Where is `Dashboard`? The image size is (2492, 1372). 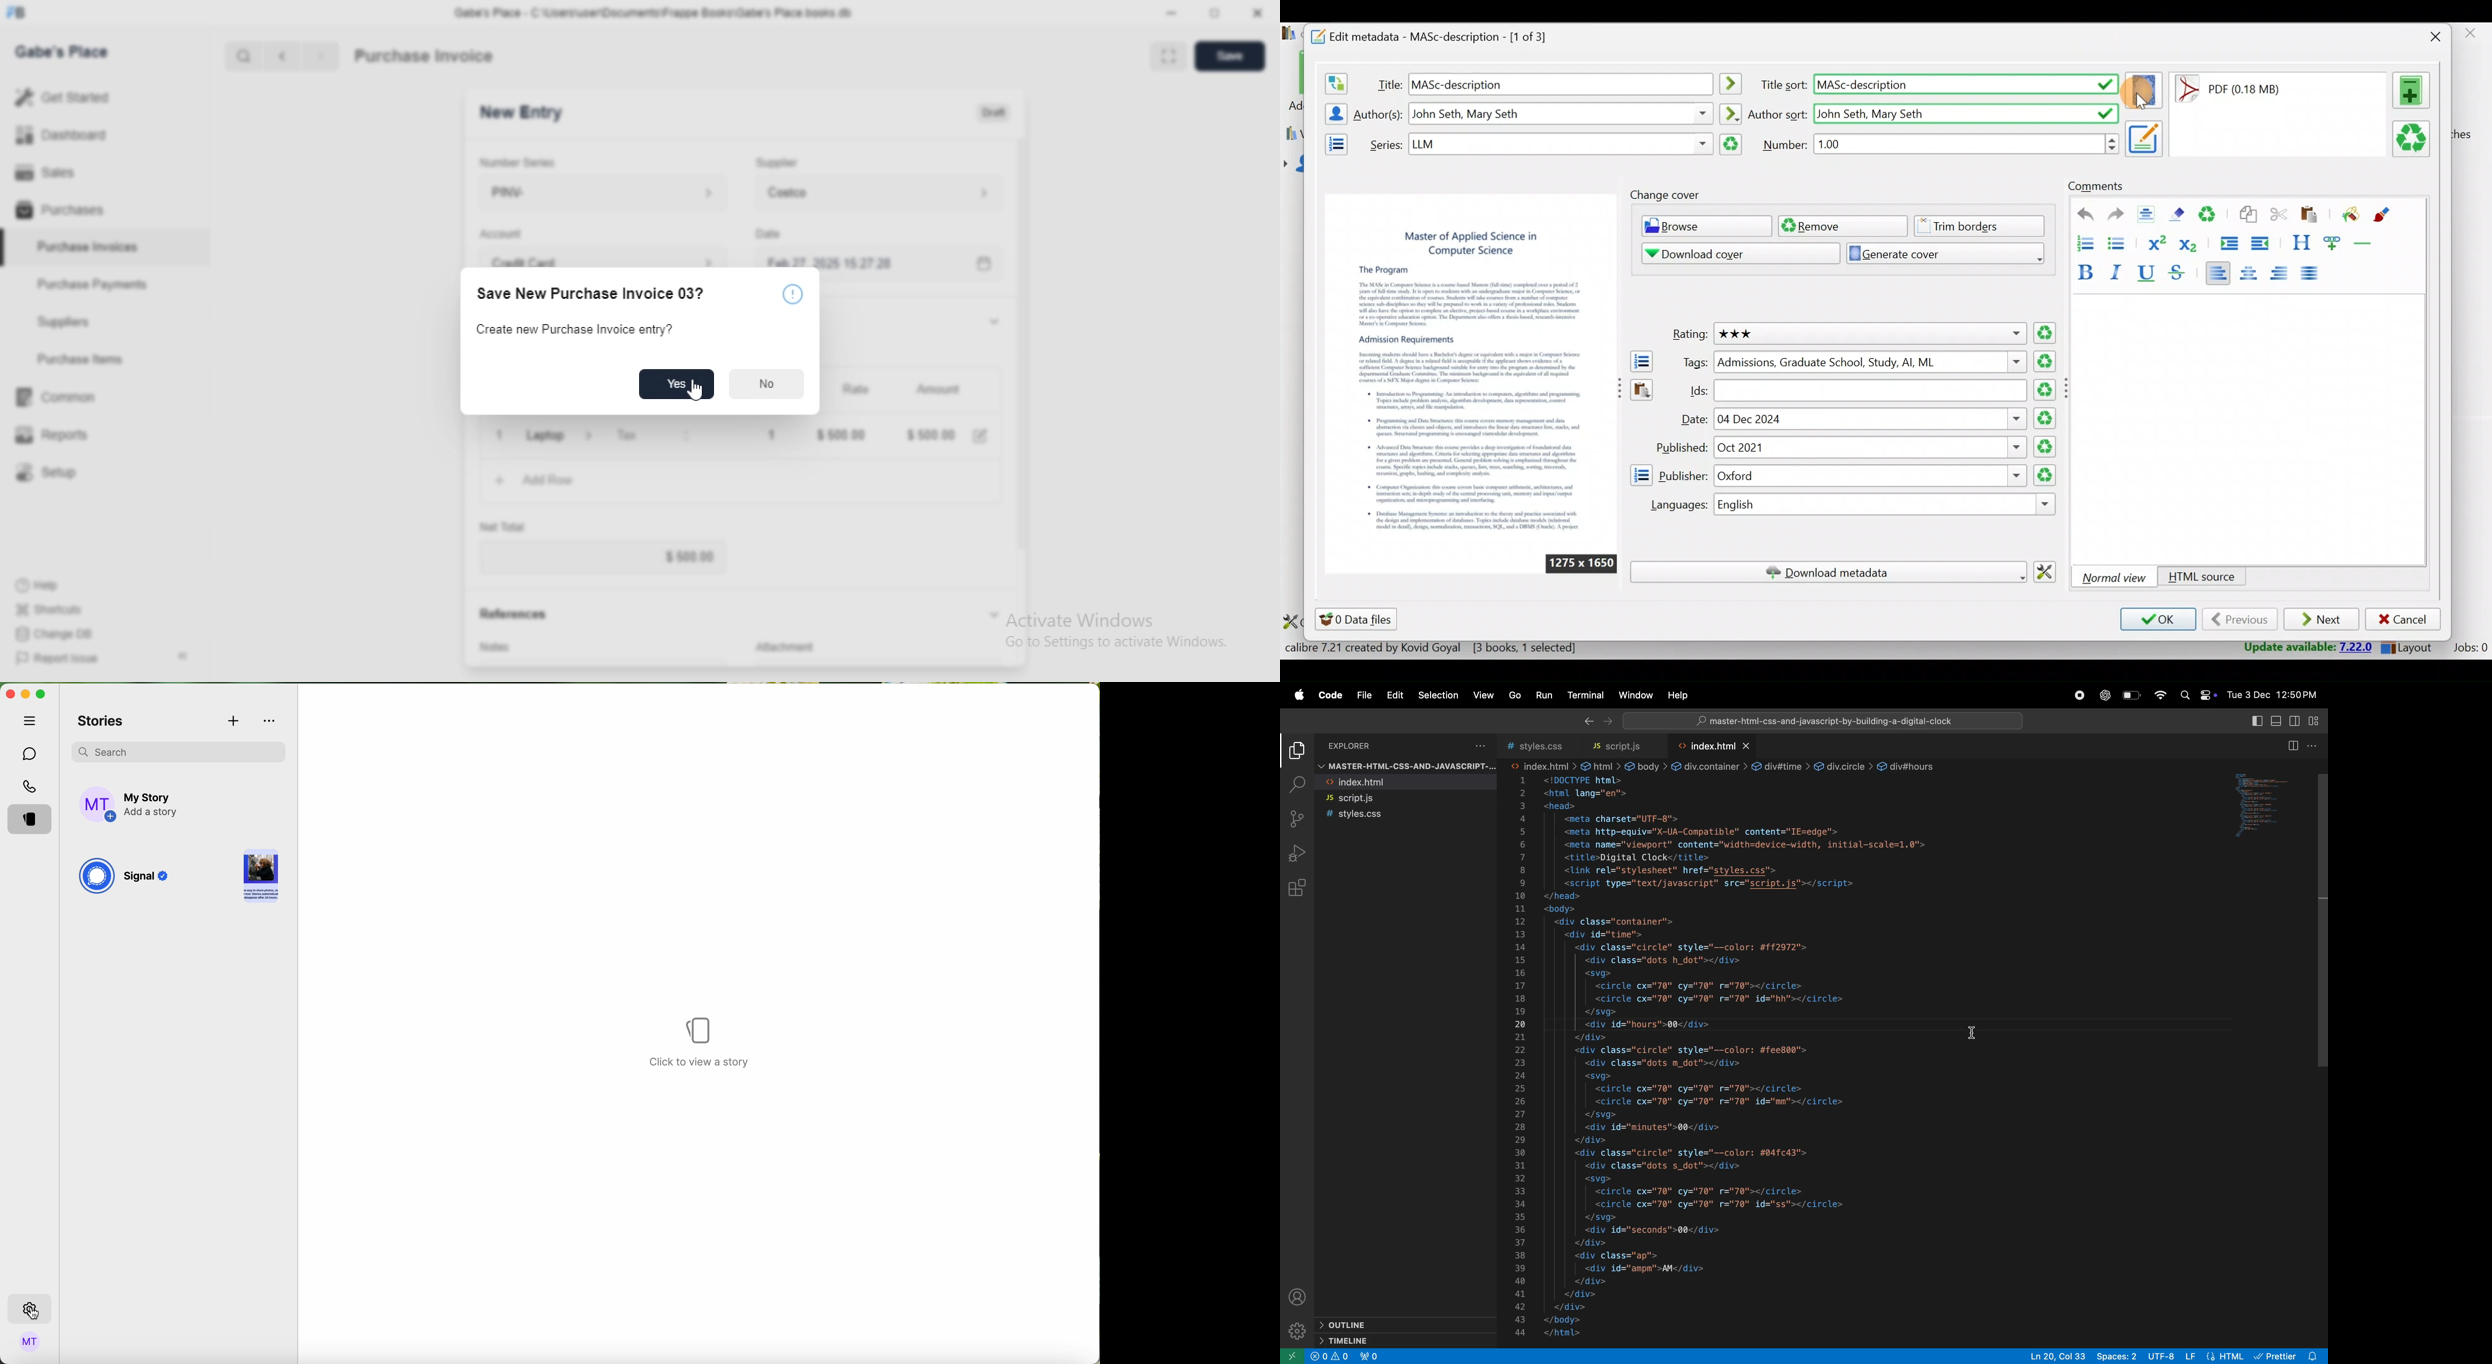 Dashboard is located at coordinates (104, 134).